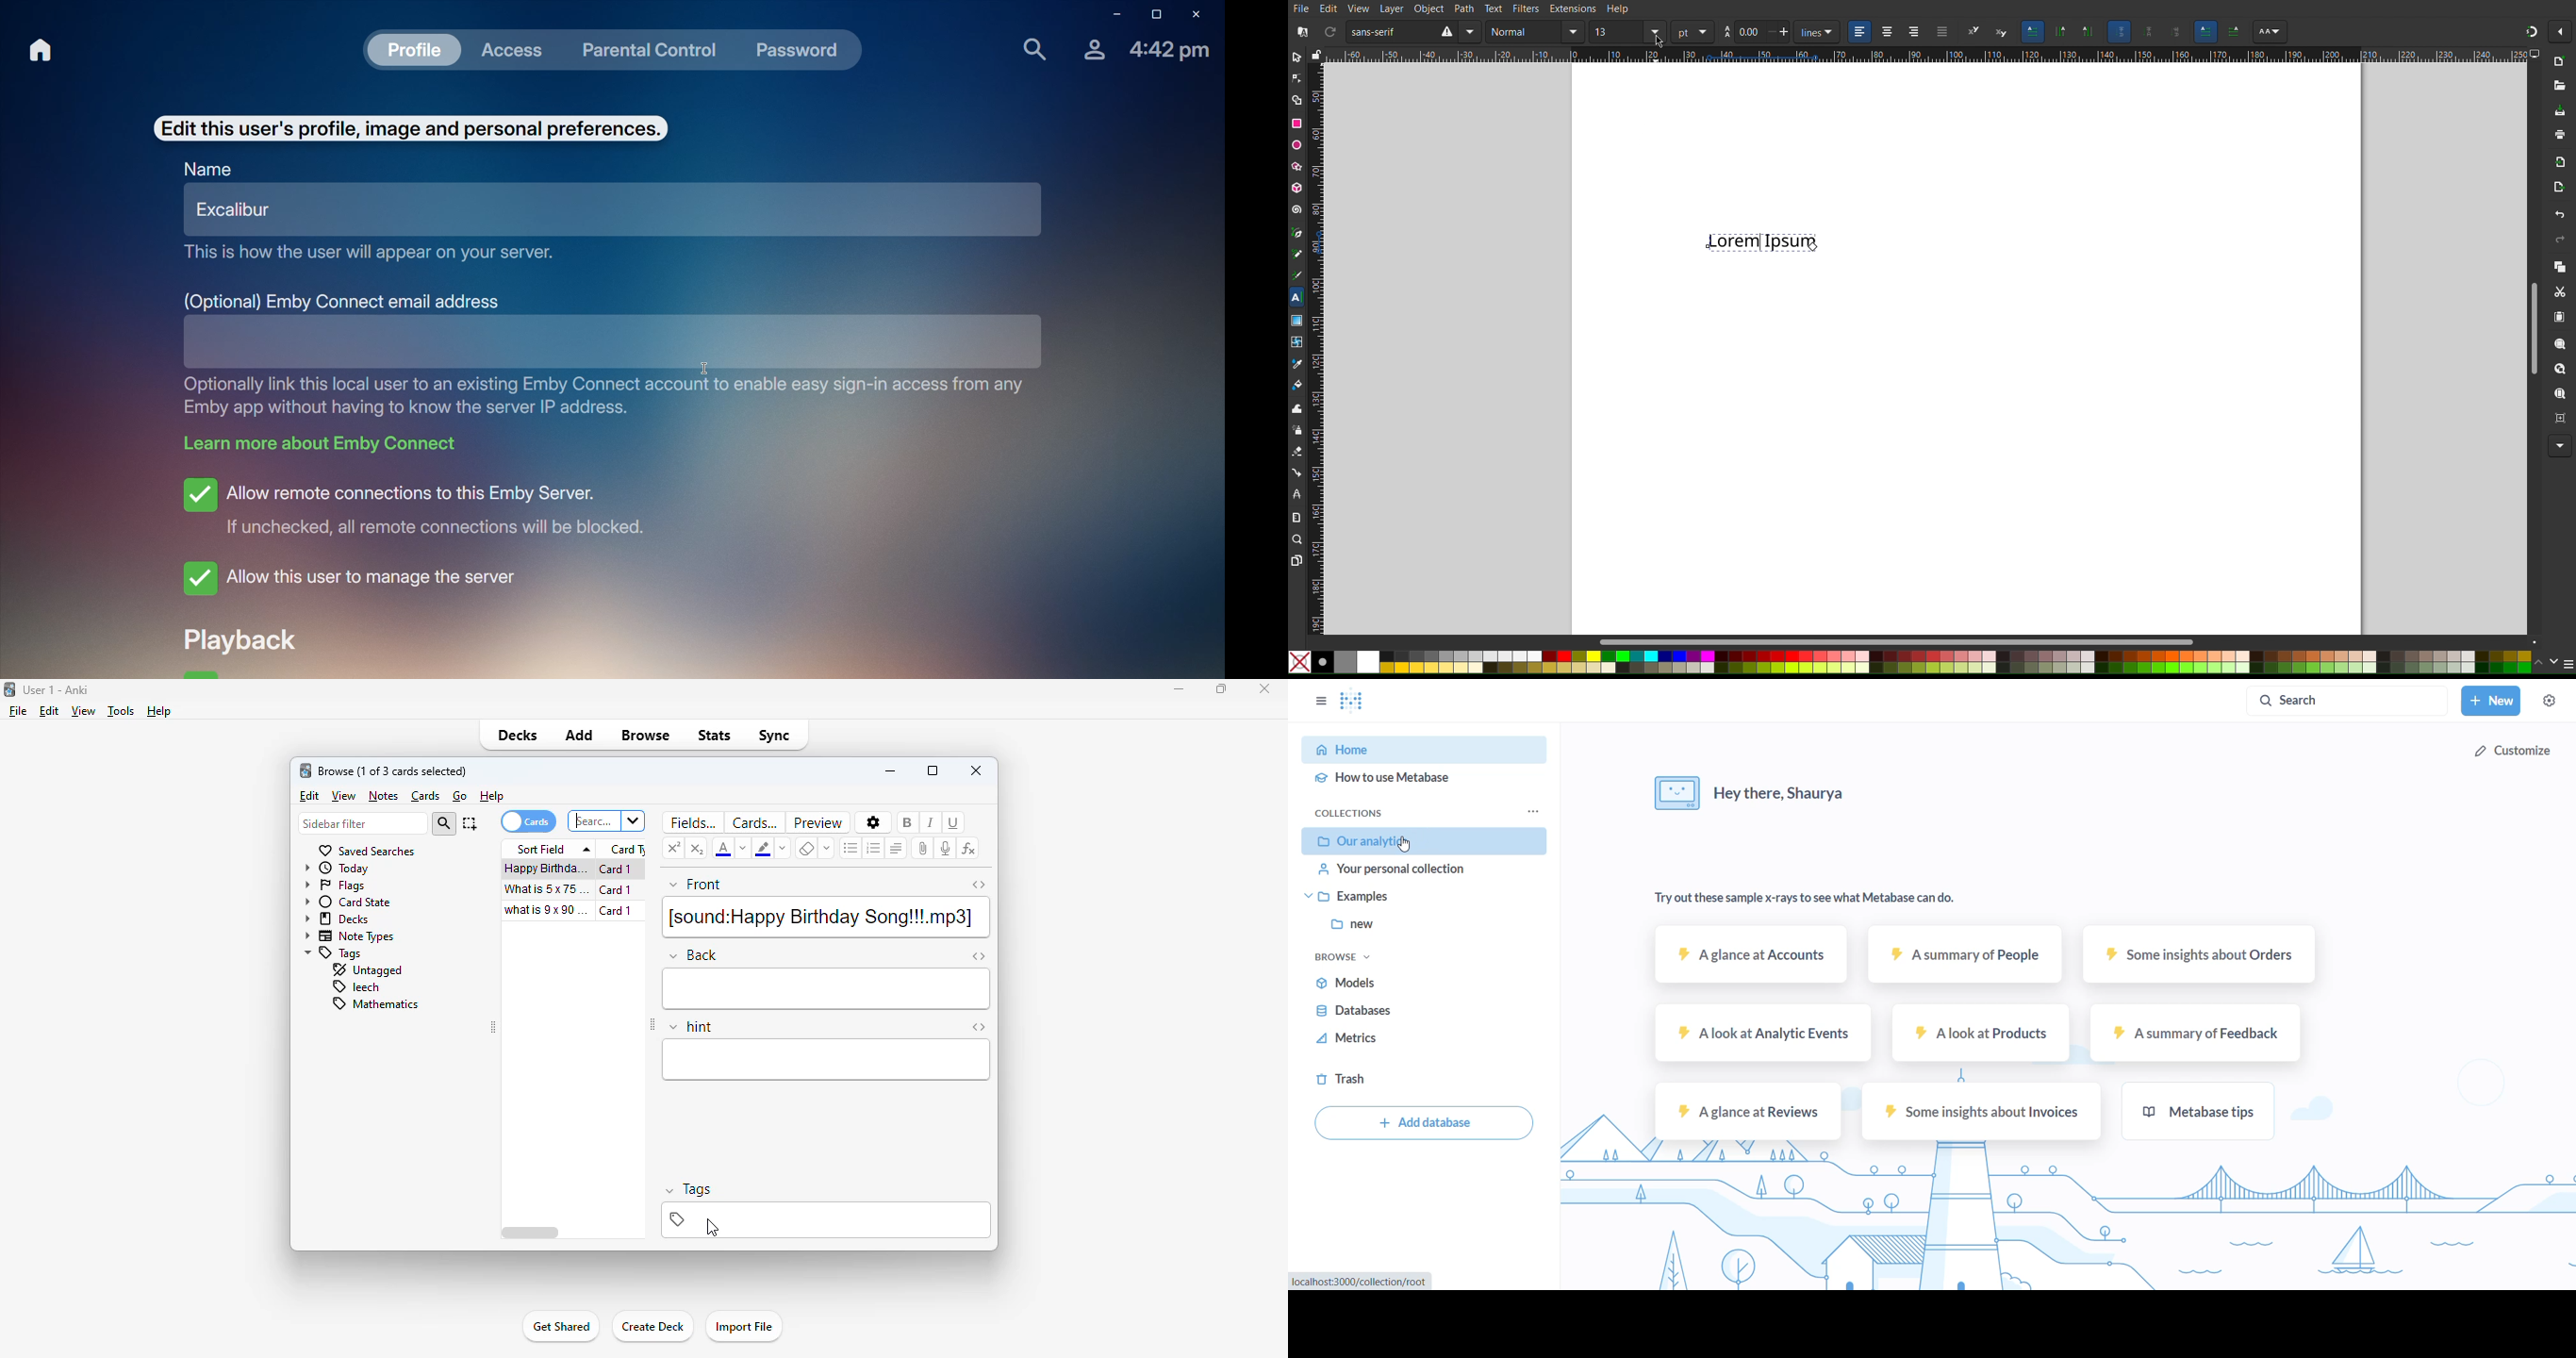 This screenshot has width=2576, height=1372. What do you see at coordinates (774, 735) in the screenshot?
I see `sync` at bounding box center [774, 735].